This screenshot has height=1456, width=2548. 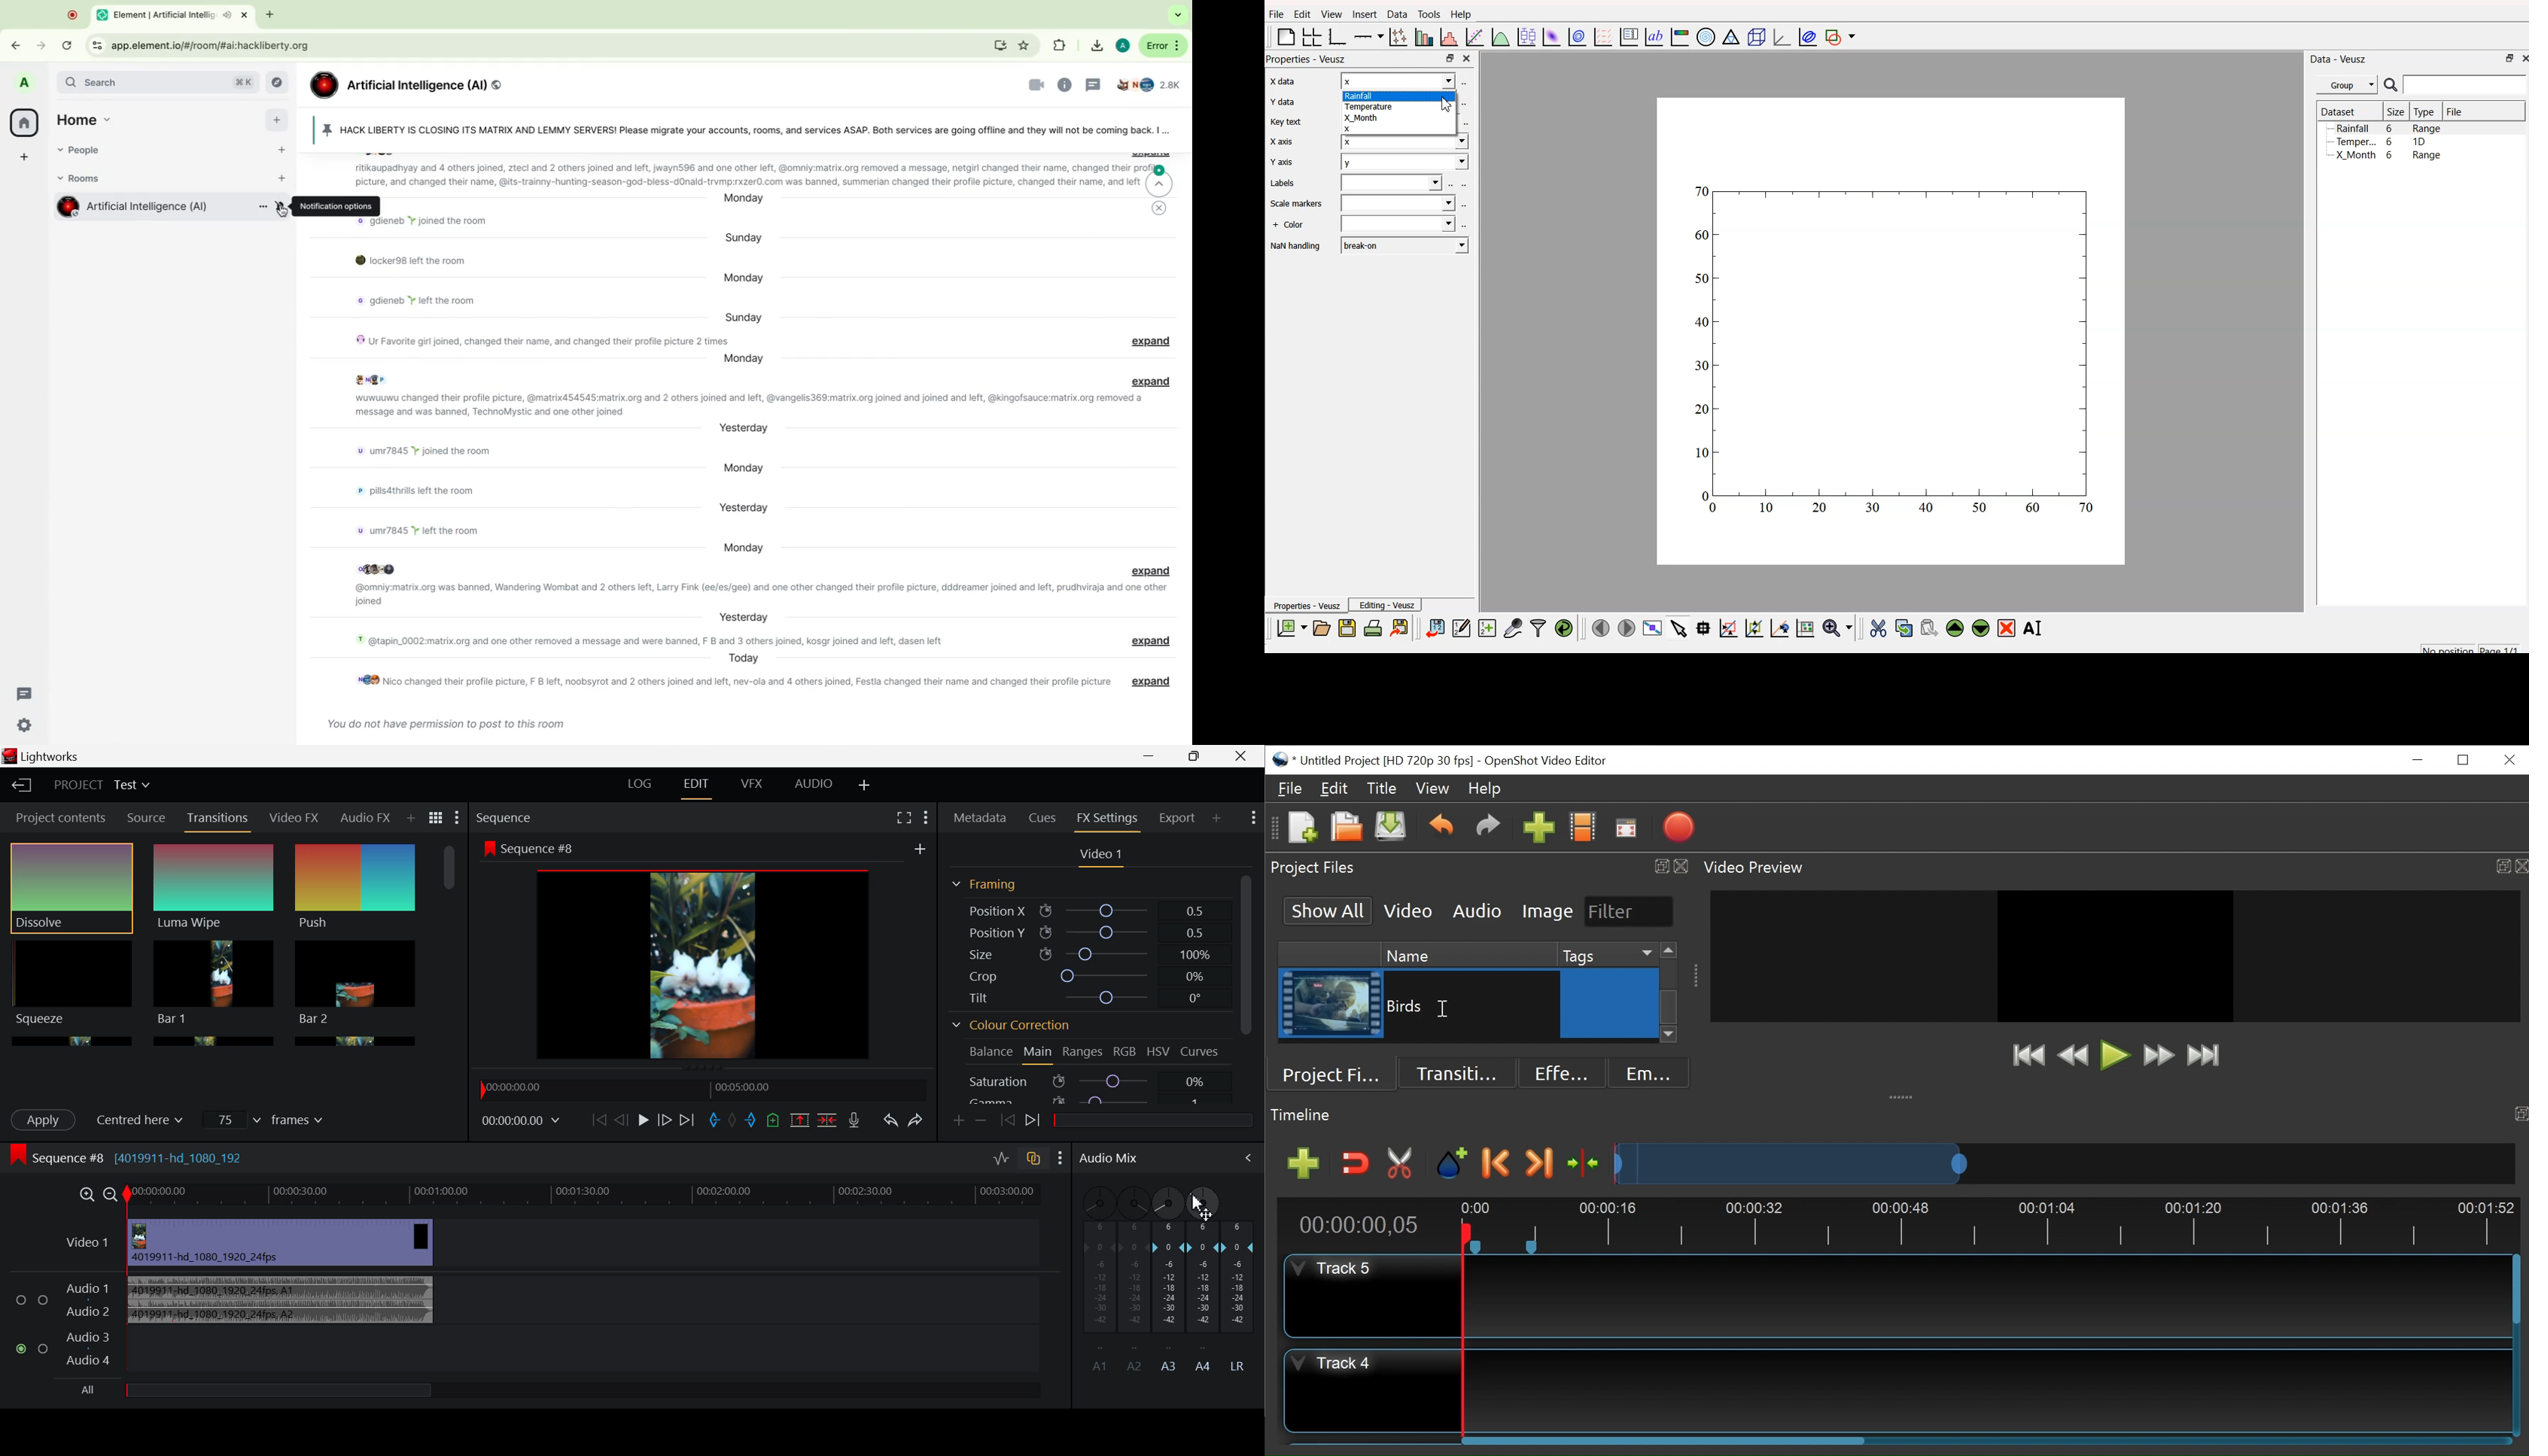 What do you see at coordinates (356, 983) in the screenshot?
I see `Bar 1` at bounding box center [356, 983].